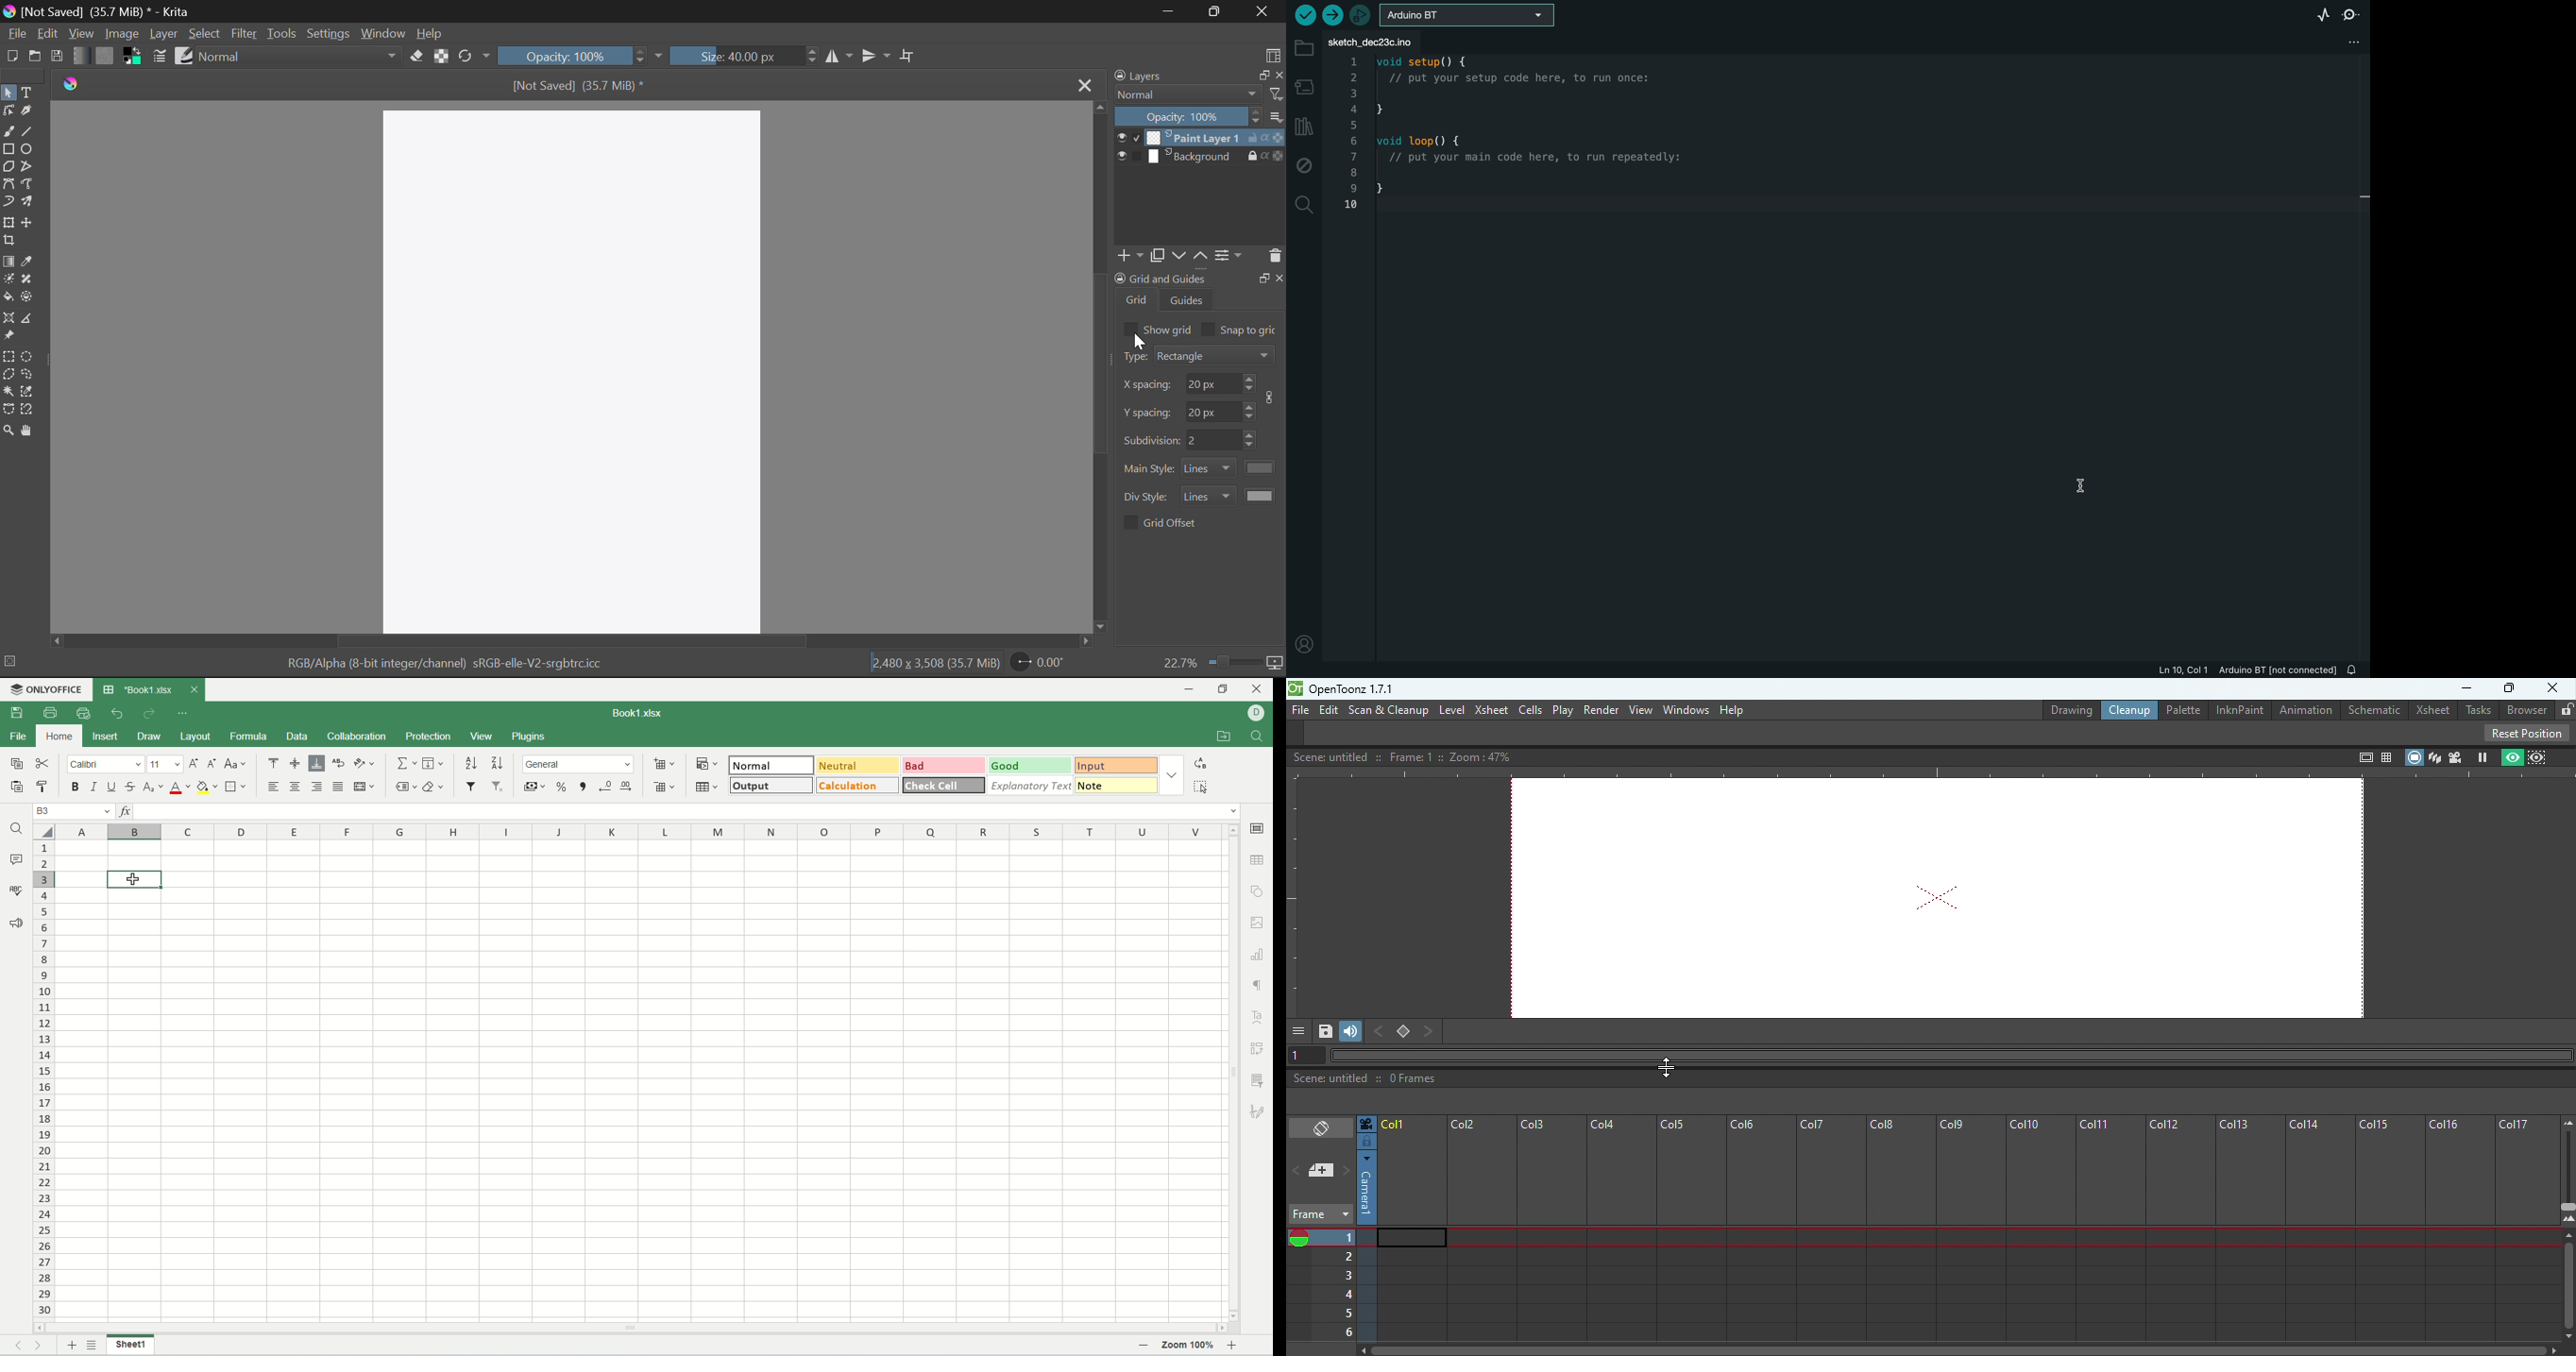 This screenshot has height=1372, width=2576. I want to click on layer 2, so click(1194, 156).